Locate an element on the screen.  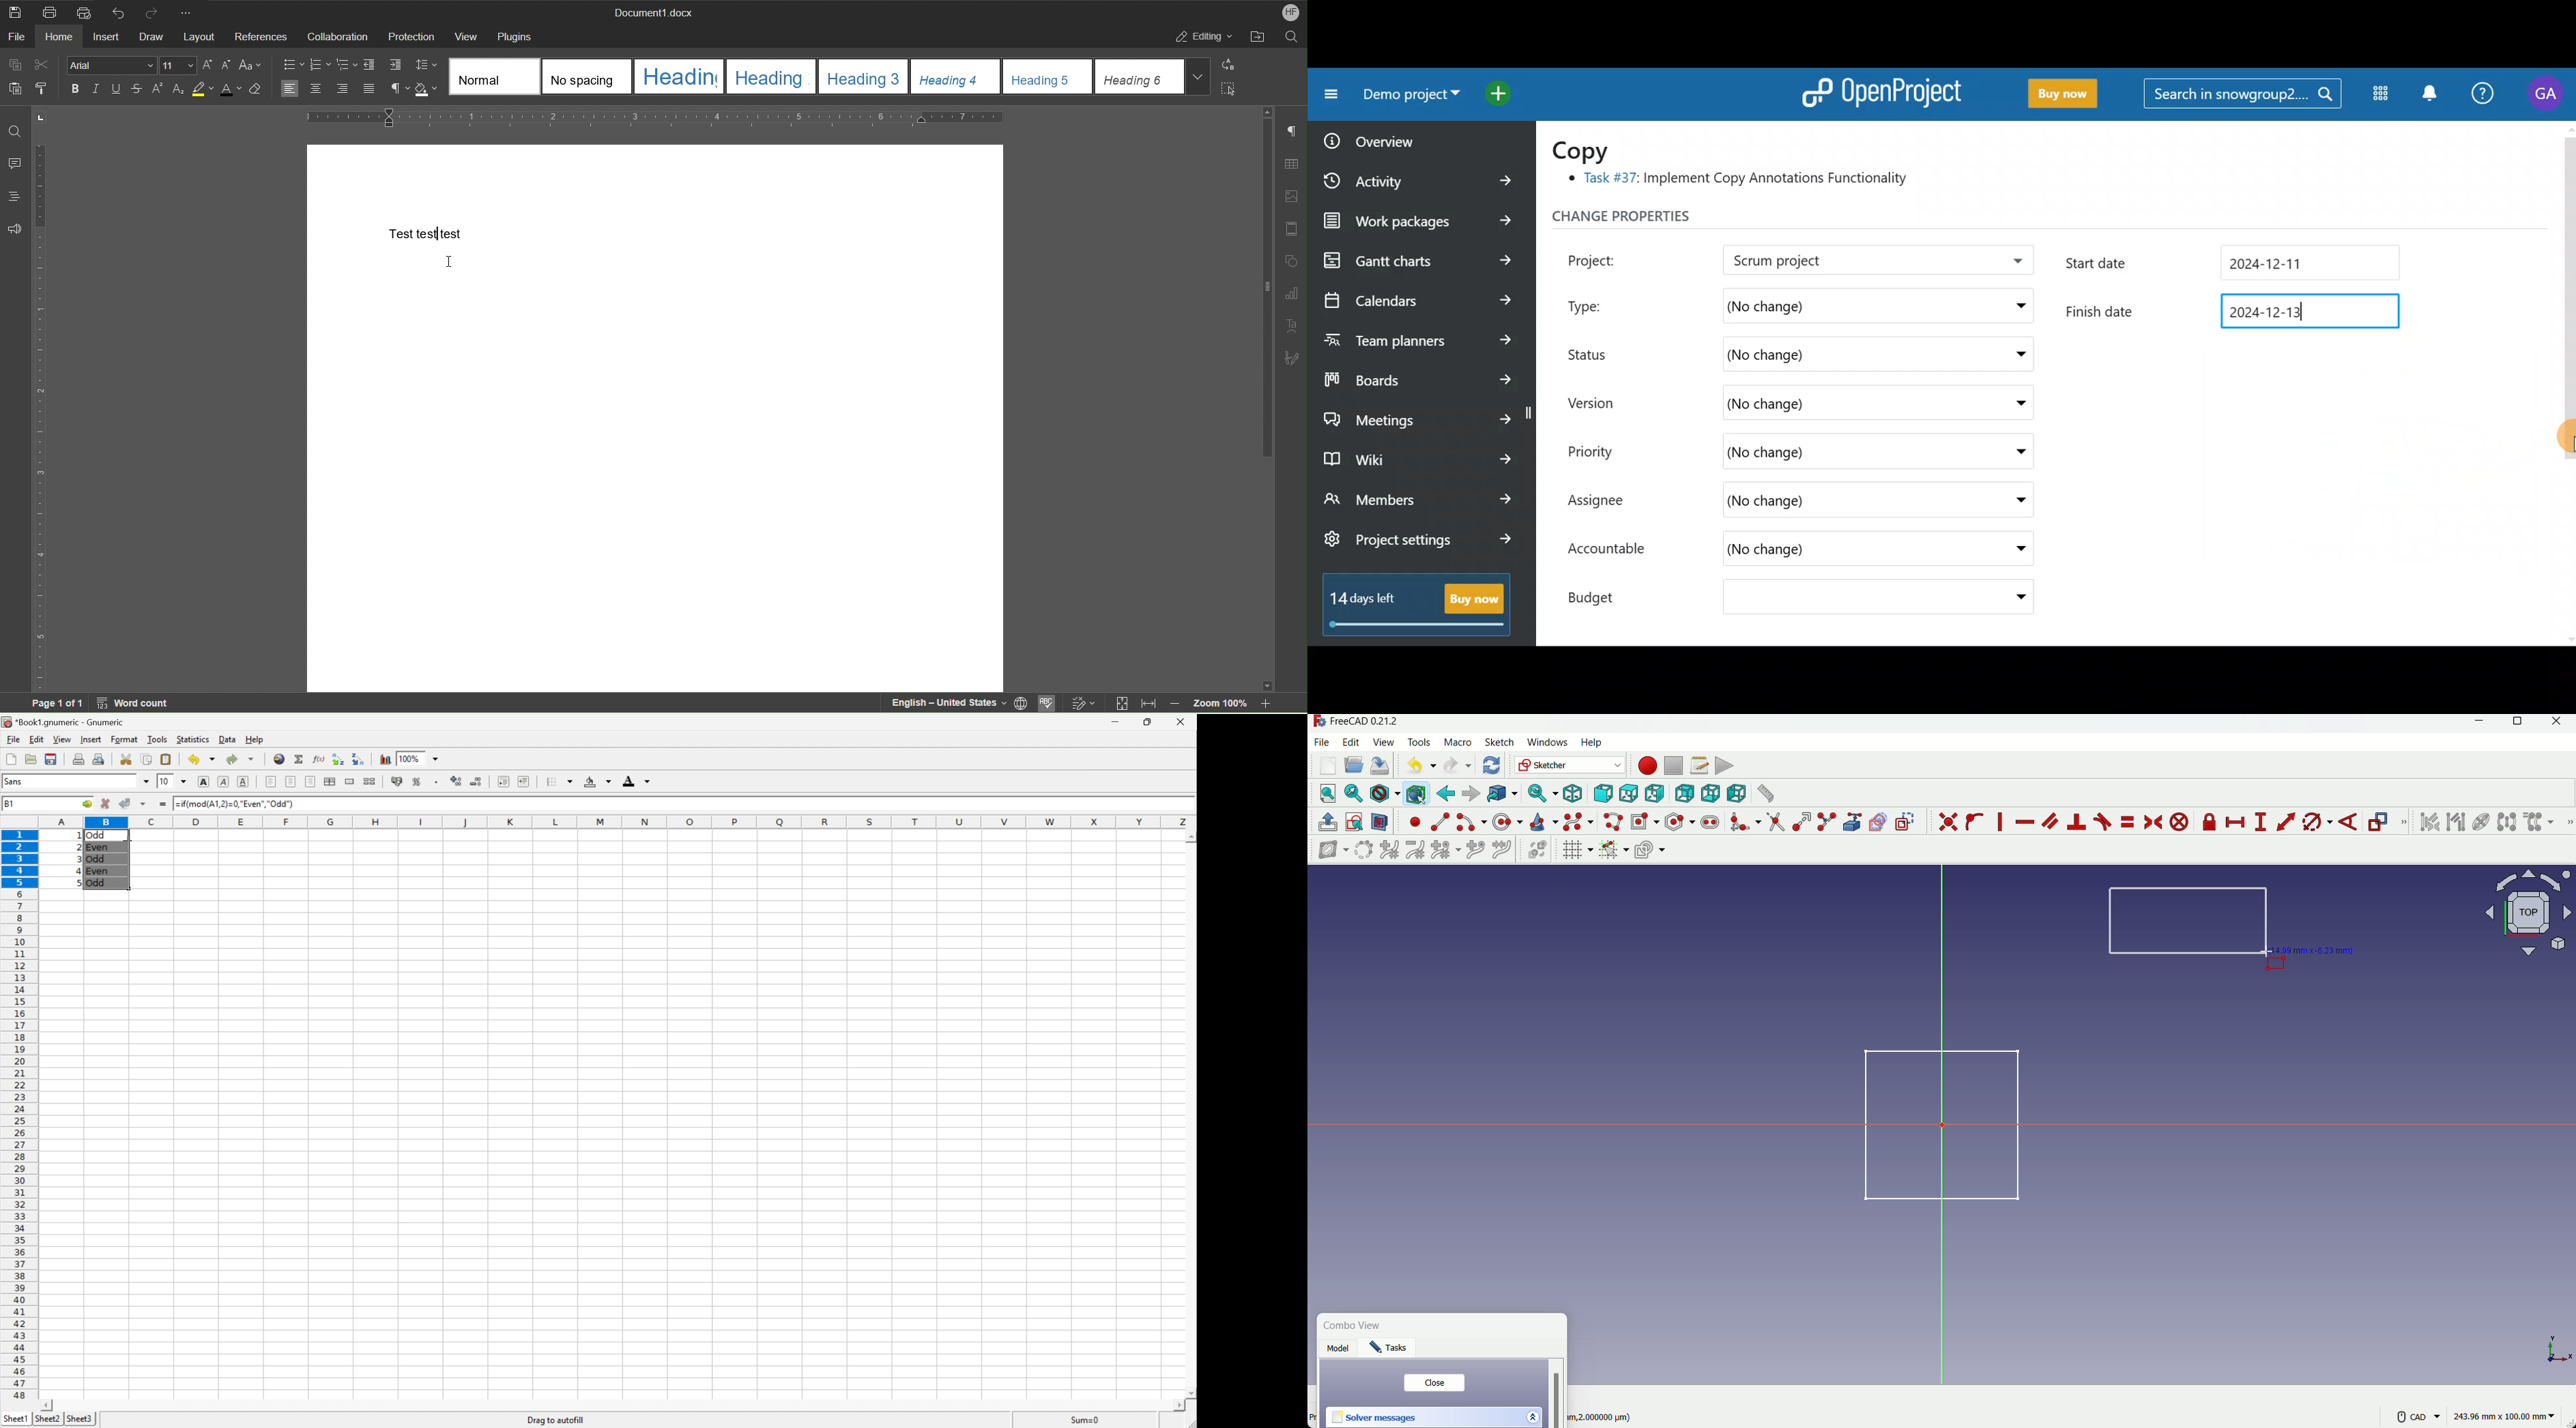
Paste is located at coordinates (12, 87).